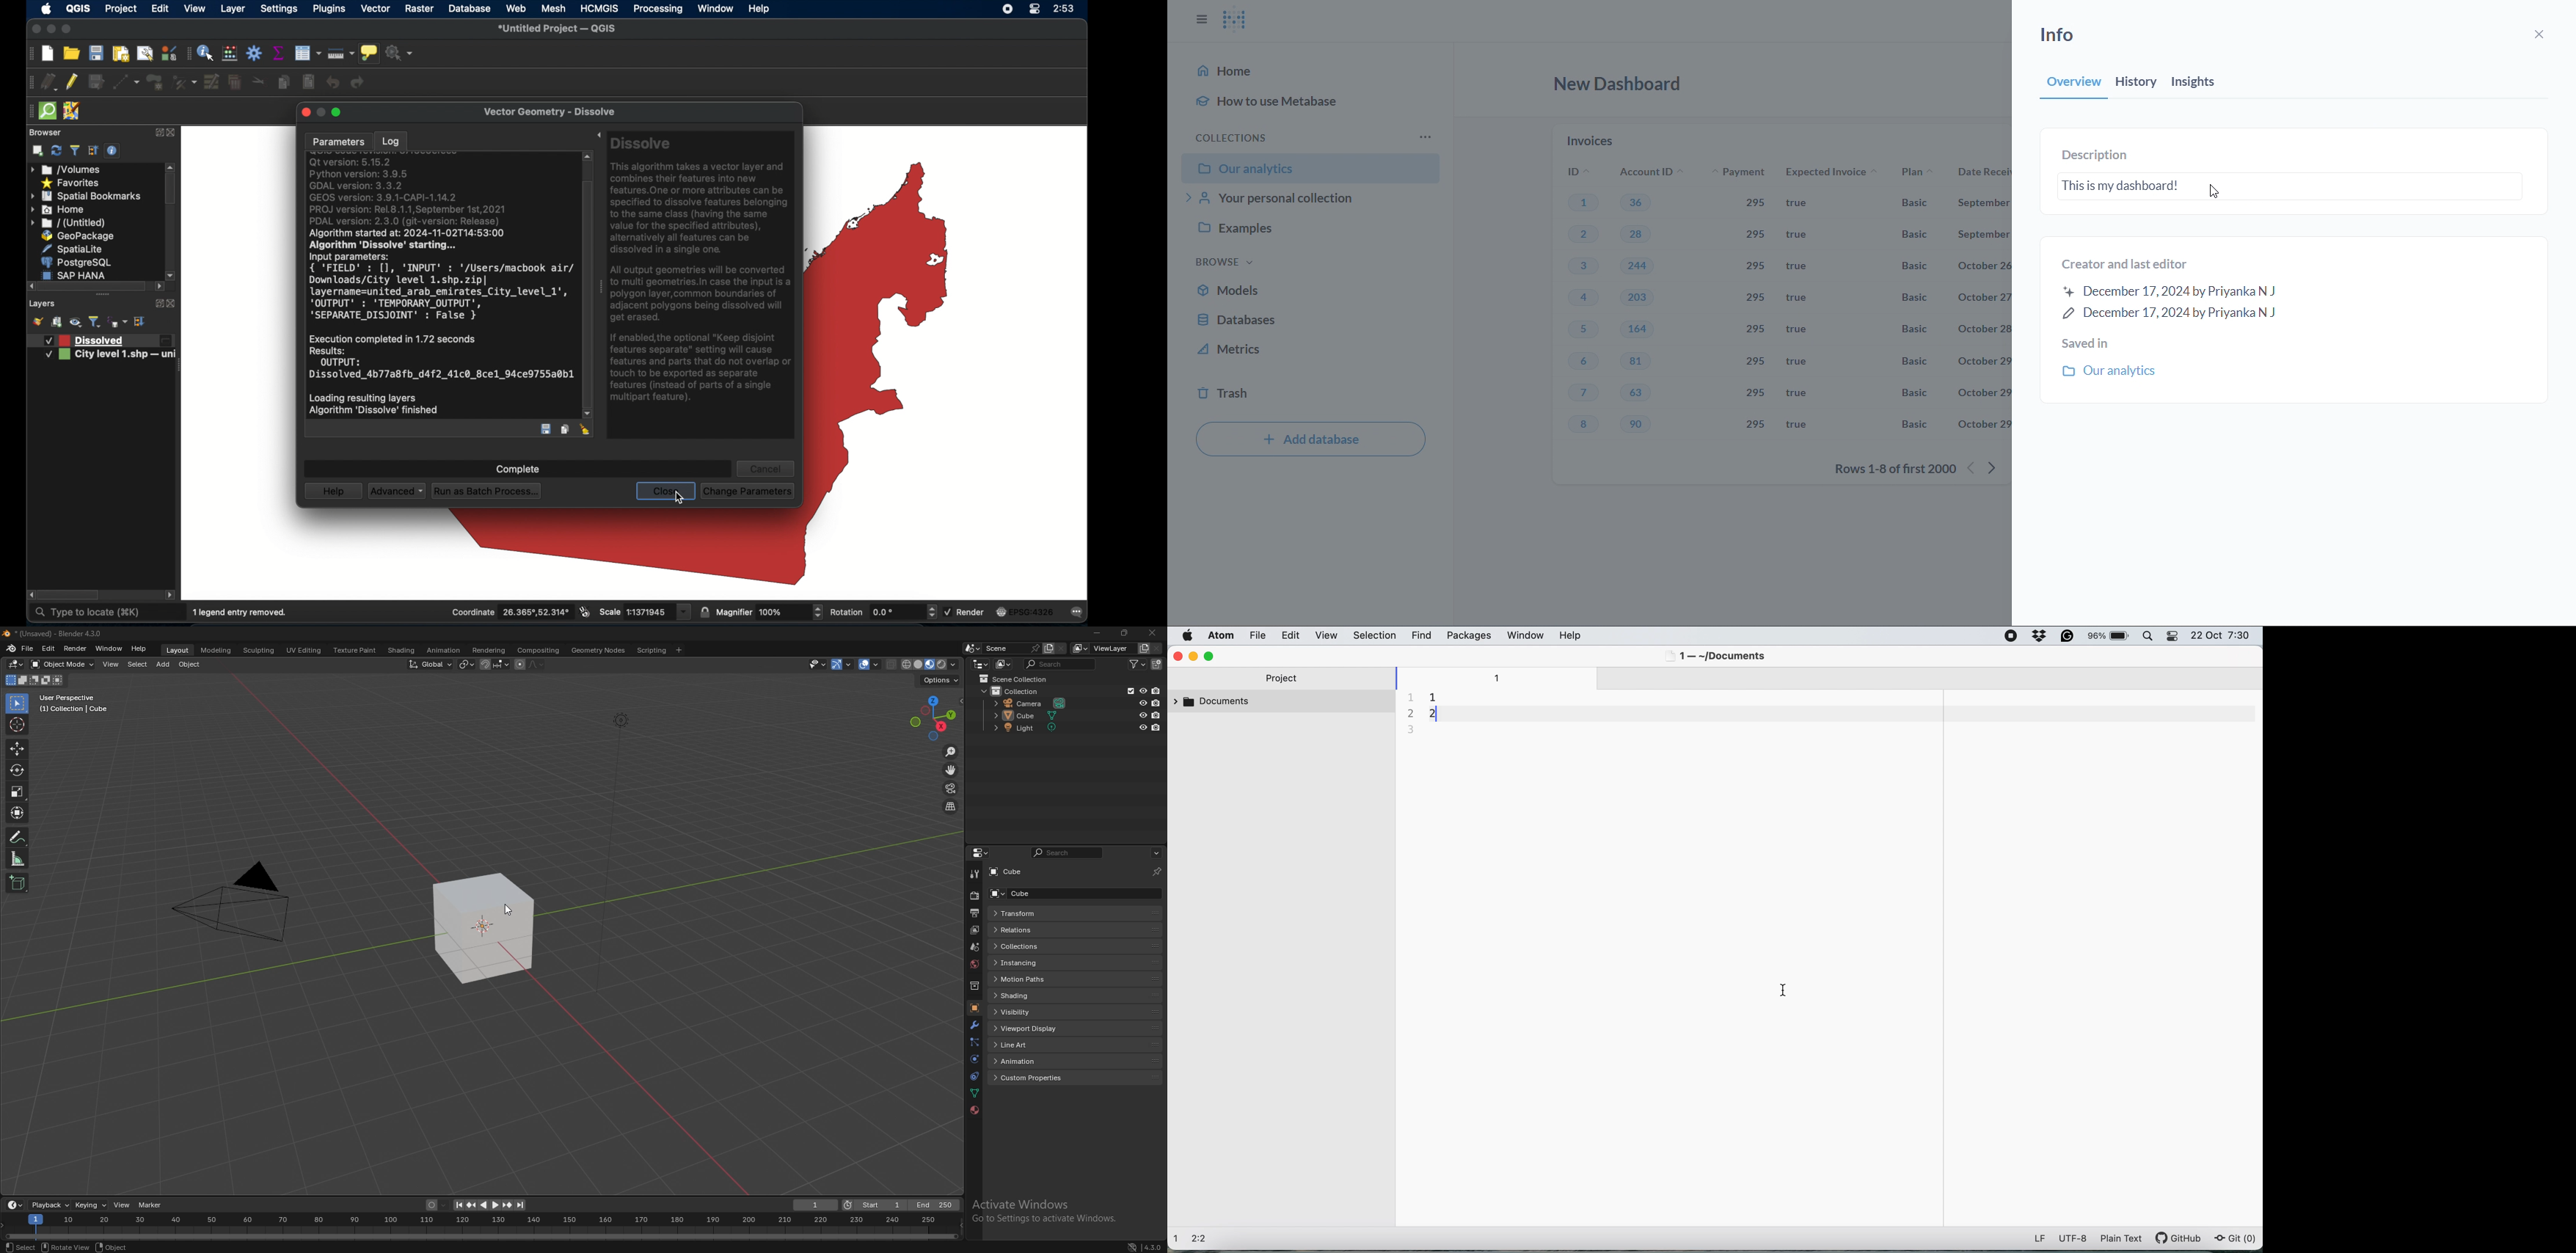 The image size is (2576, 1260). Describe the element at coordinates (750, 491) in the screenshot. I see `Change parameters` at that location.